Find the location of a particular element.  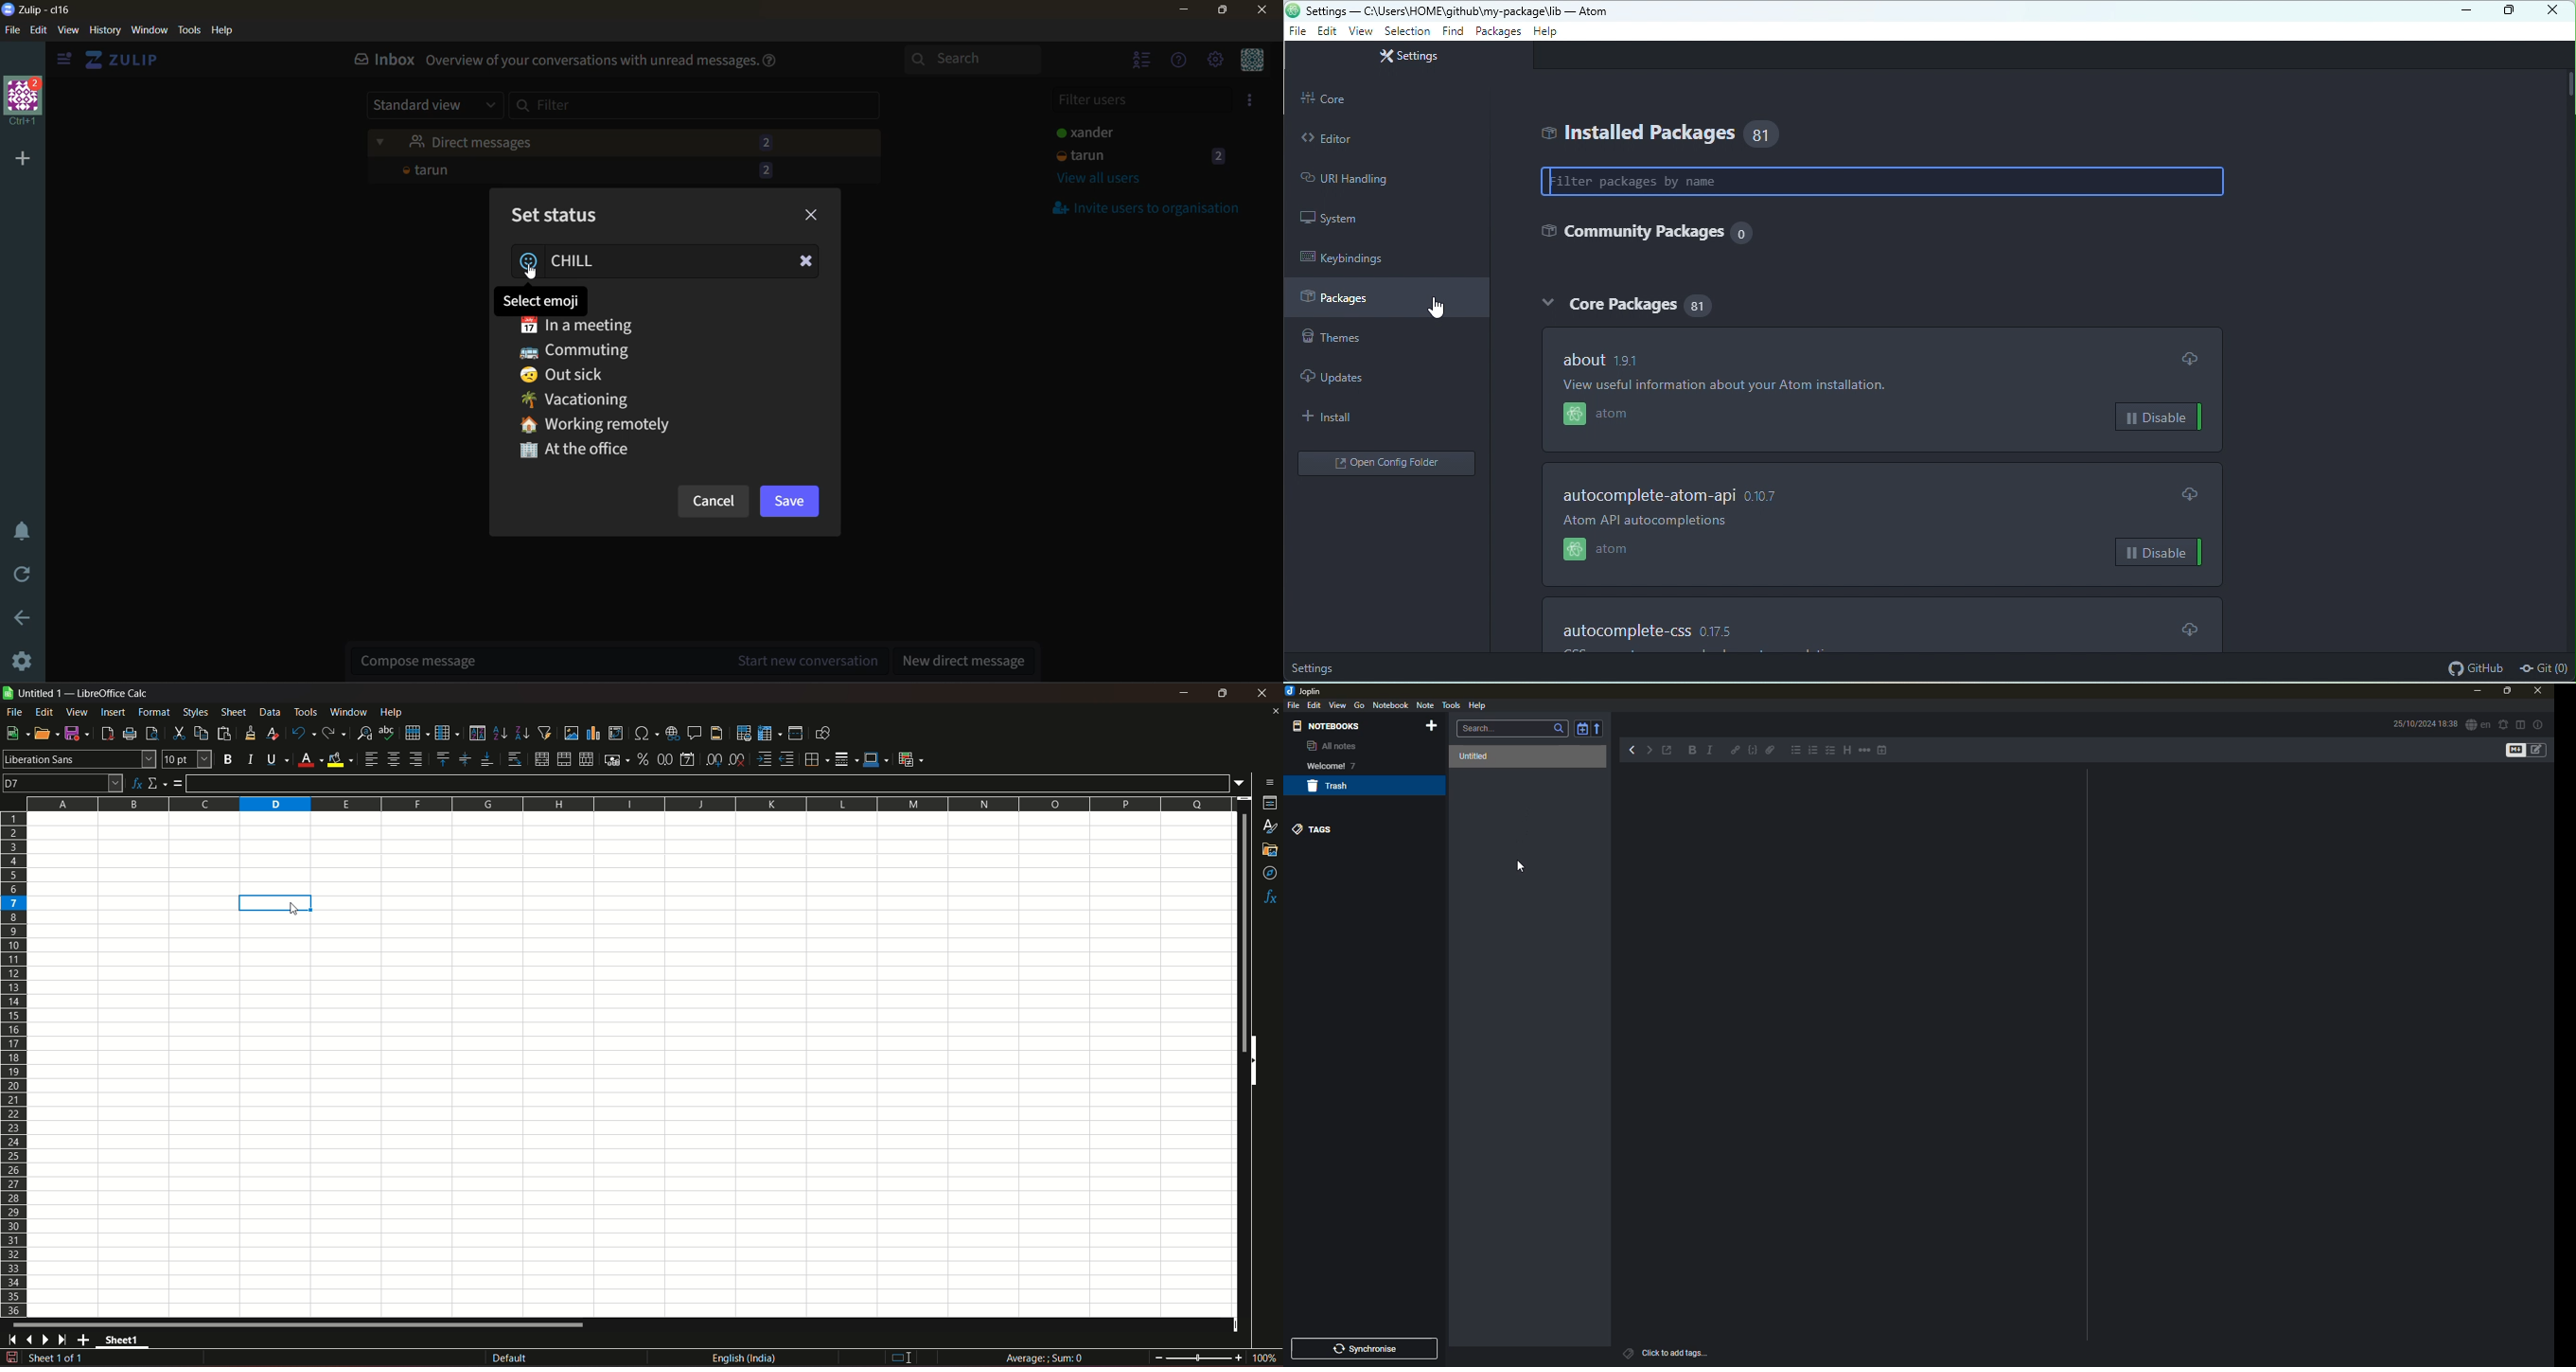

styles is located at coordinates (1272, 827).